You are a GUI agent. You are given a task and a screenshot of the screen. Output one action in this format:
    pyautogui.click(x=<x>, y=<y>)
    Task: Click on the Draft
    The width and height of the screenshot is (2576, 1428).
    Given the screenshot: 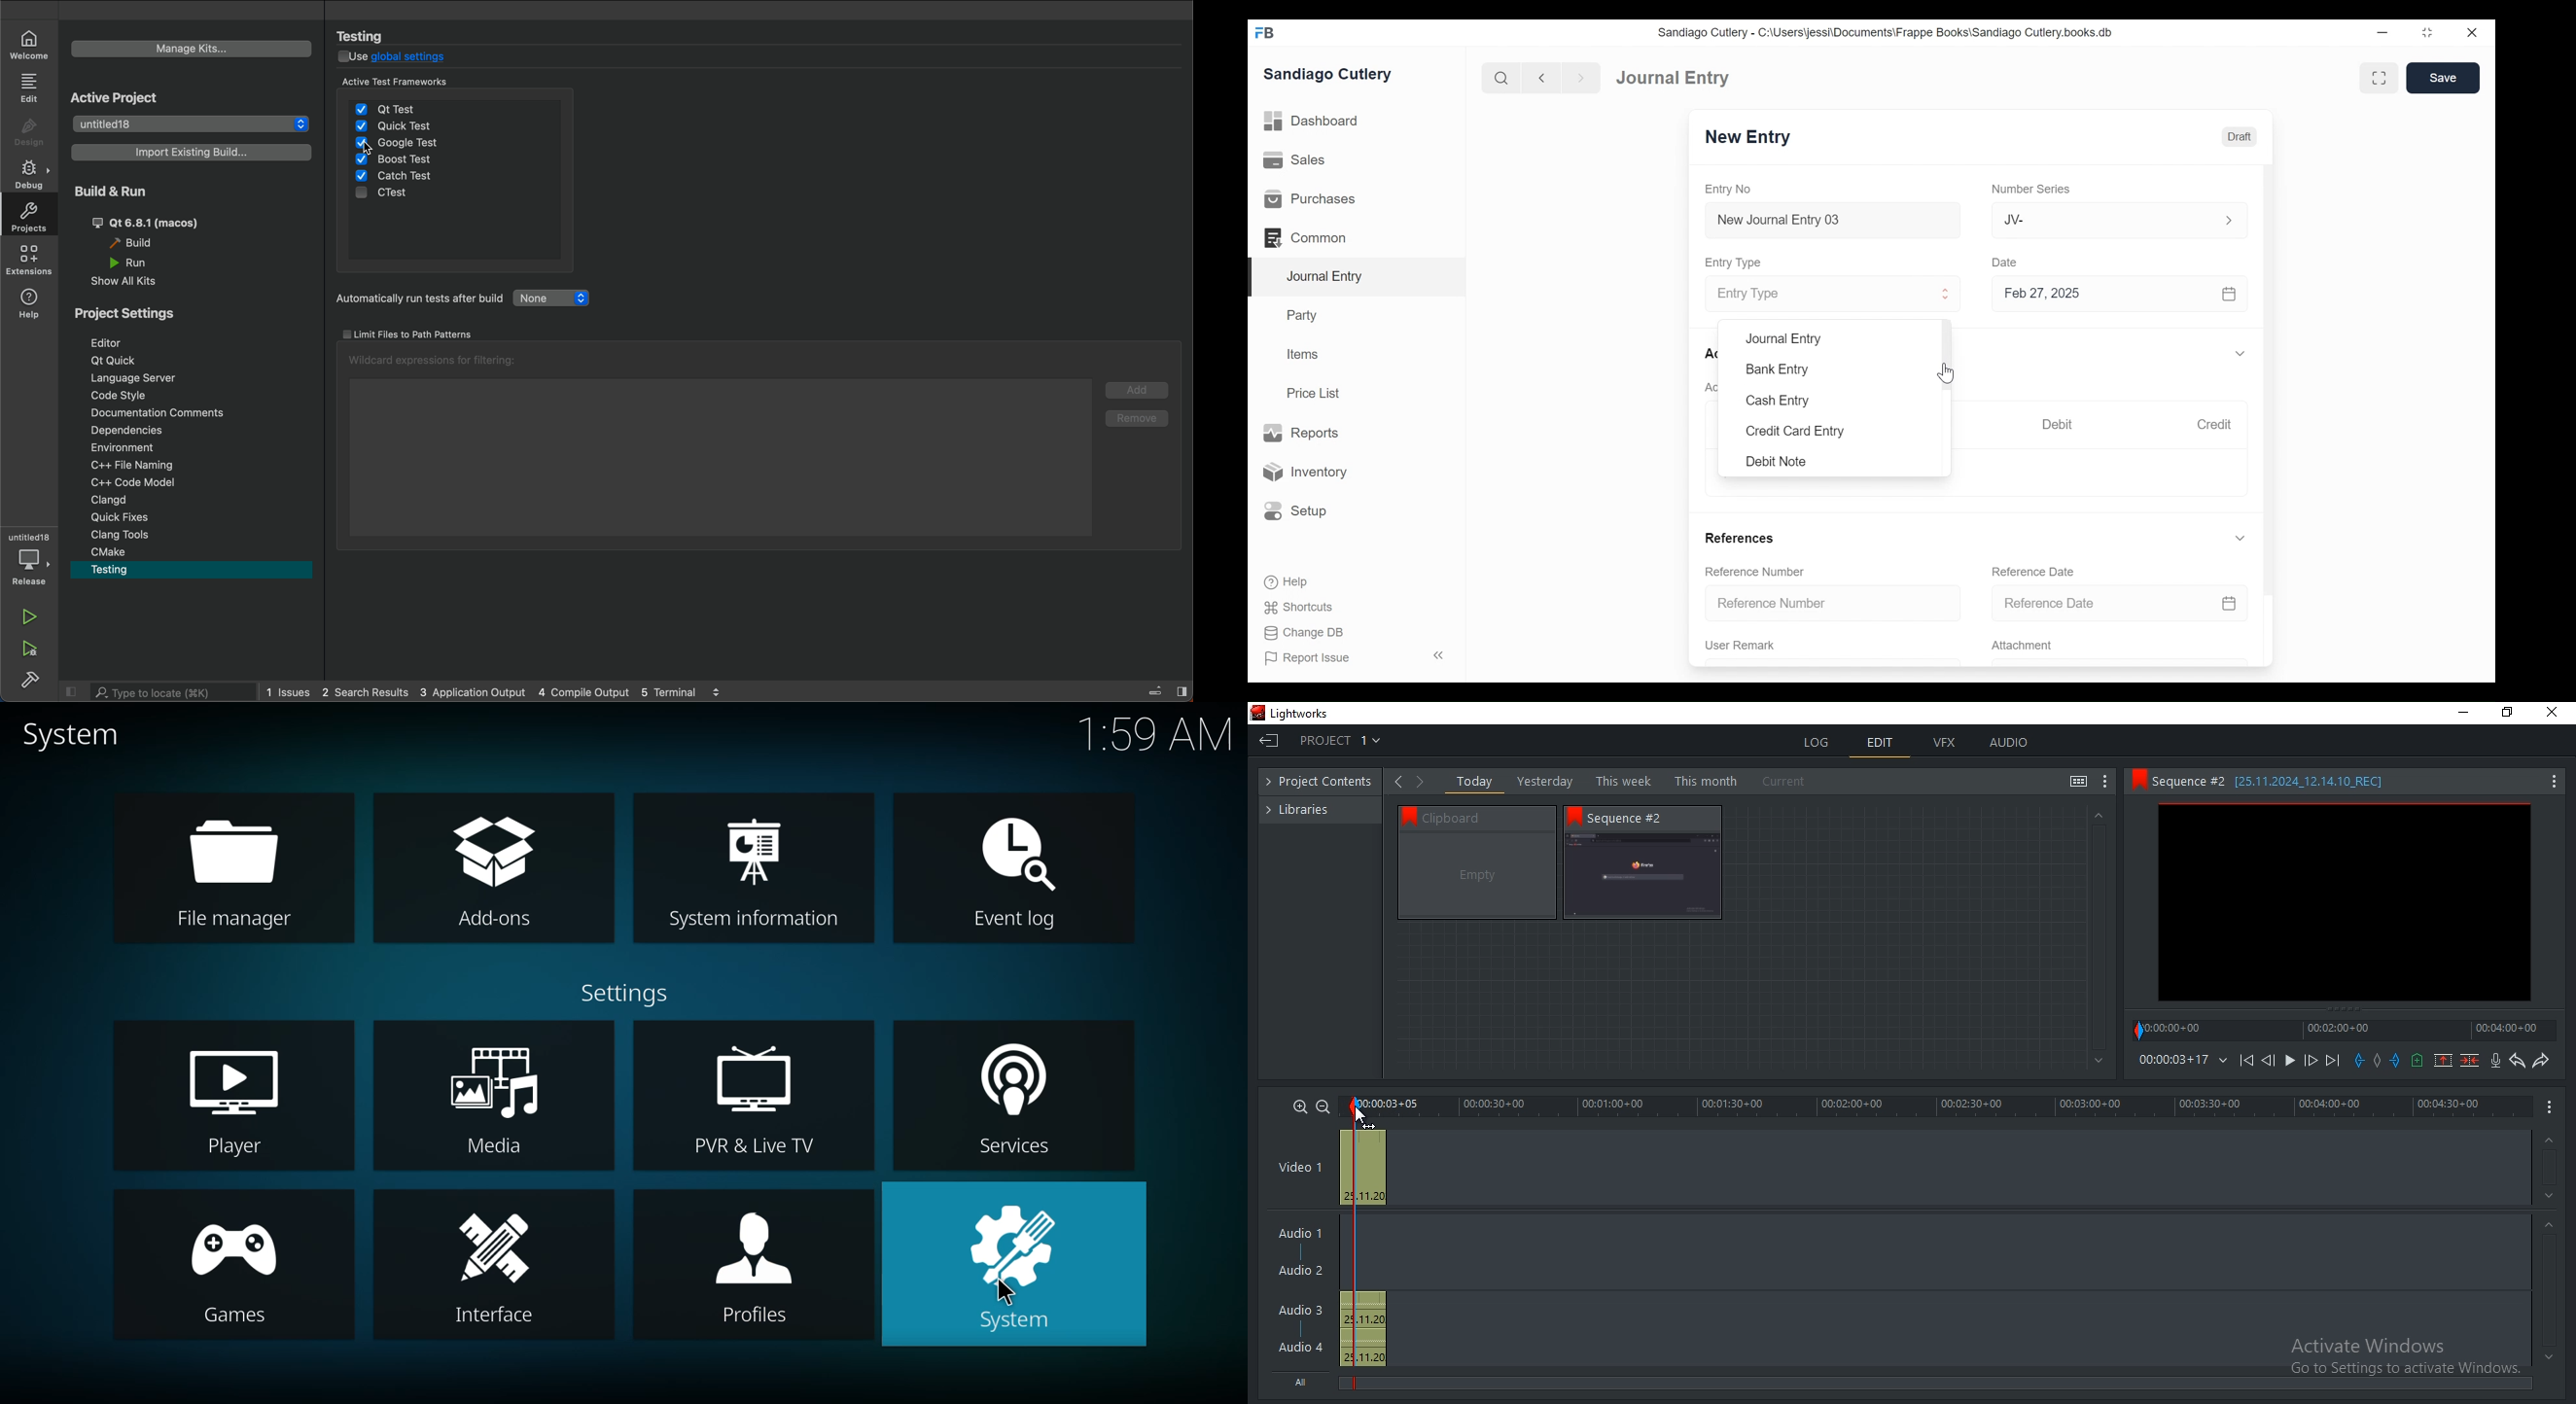 What is the action you would take?
    pyautogui.click(x=2238, y=138)
    